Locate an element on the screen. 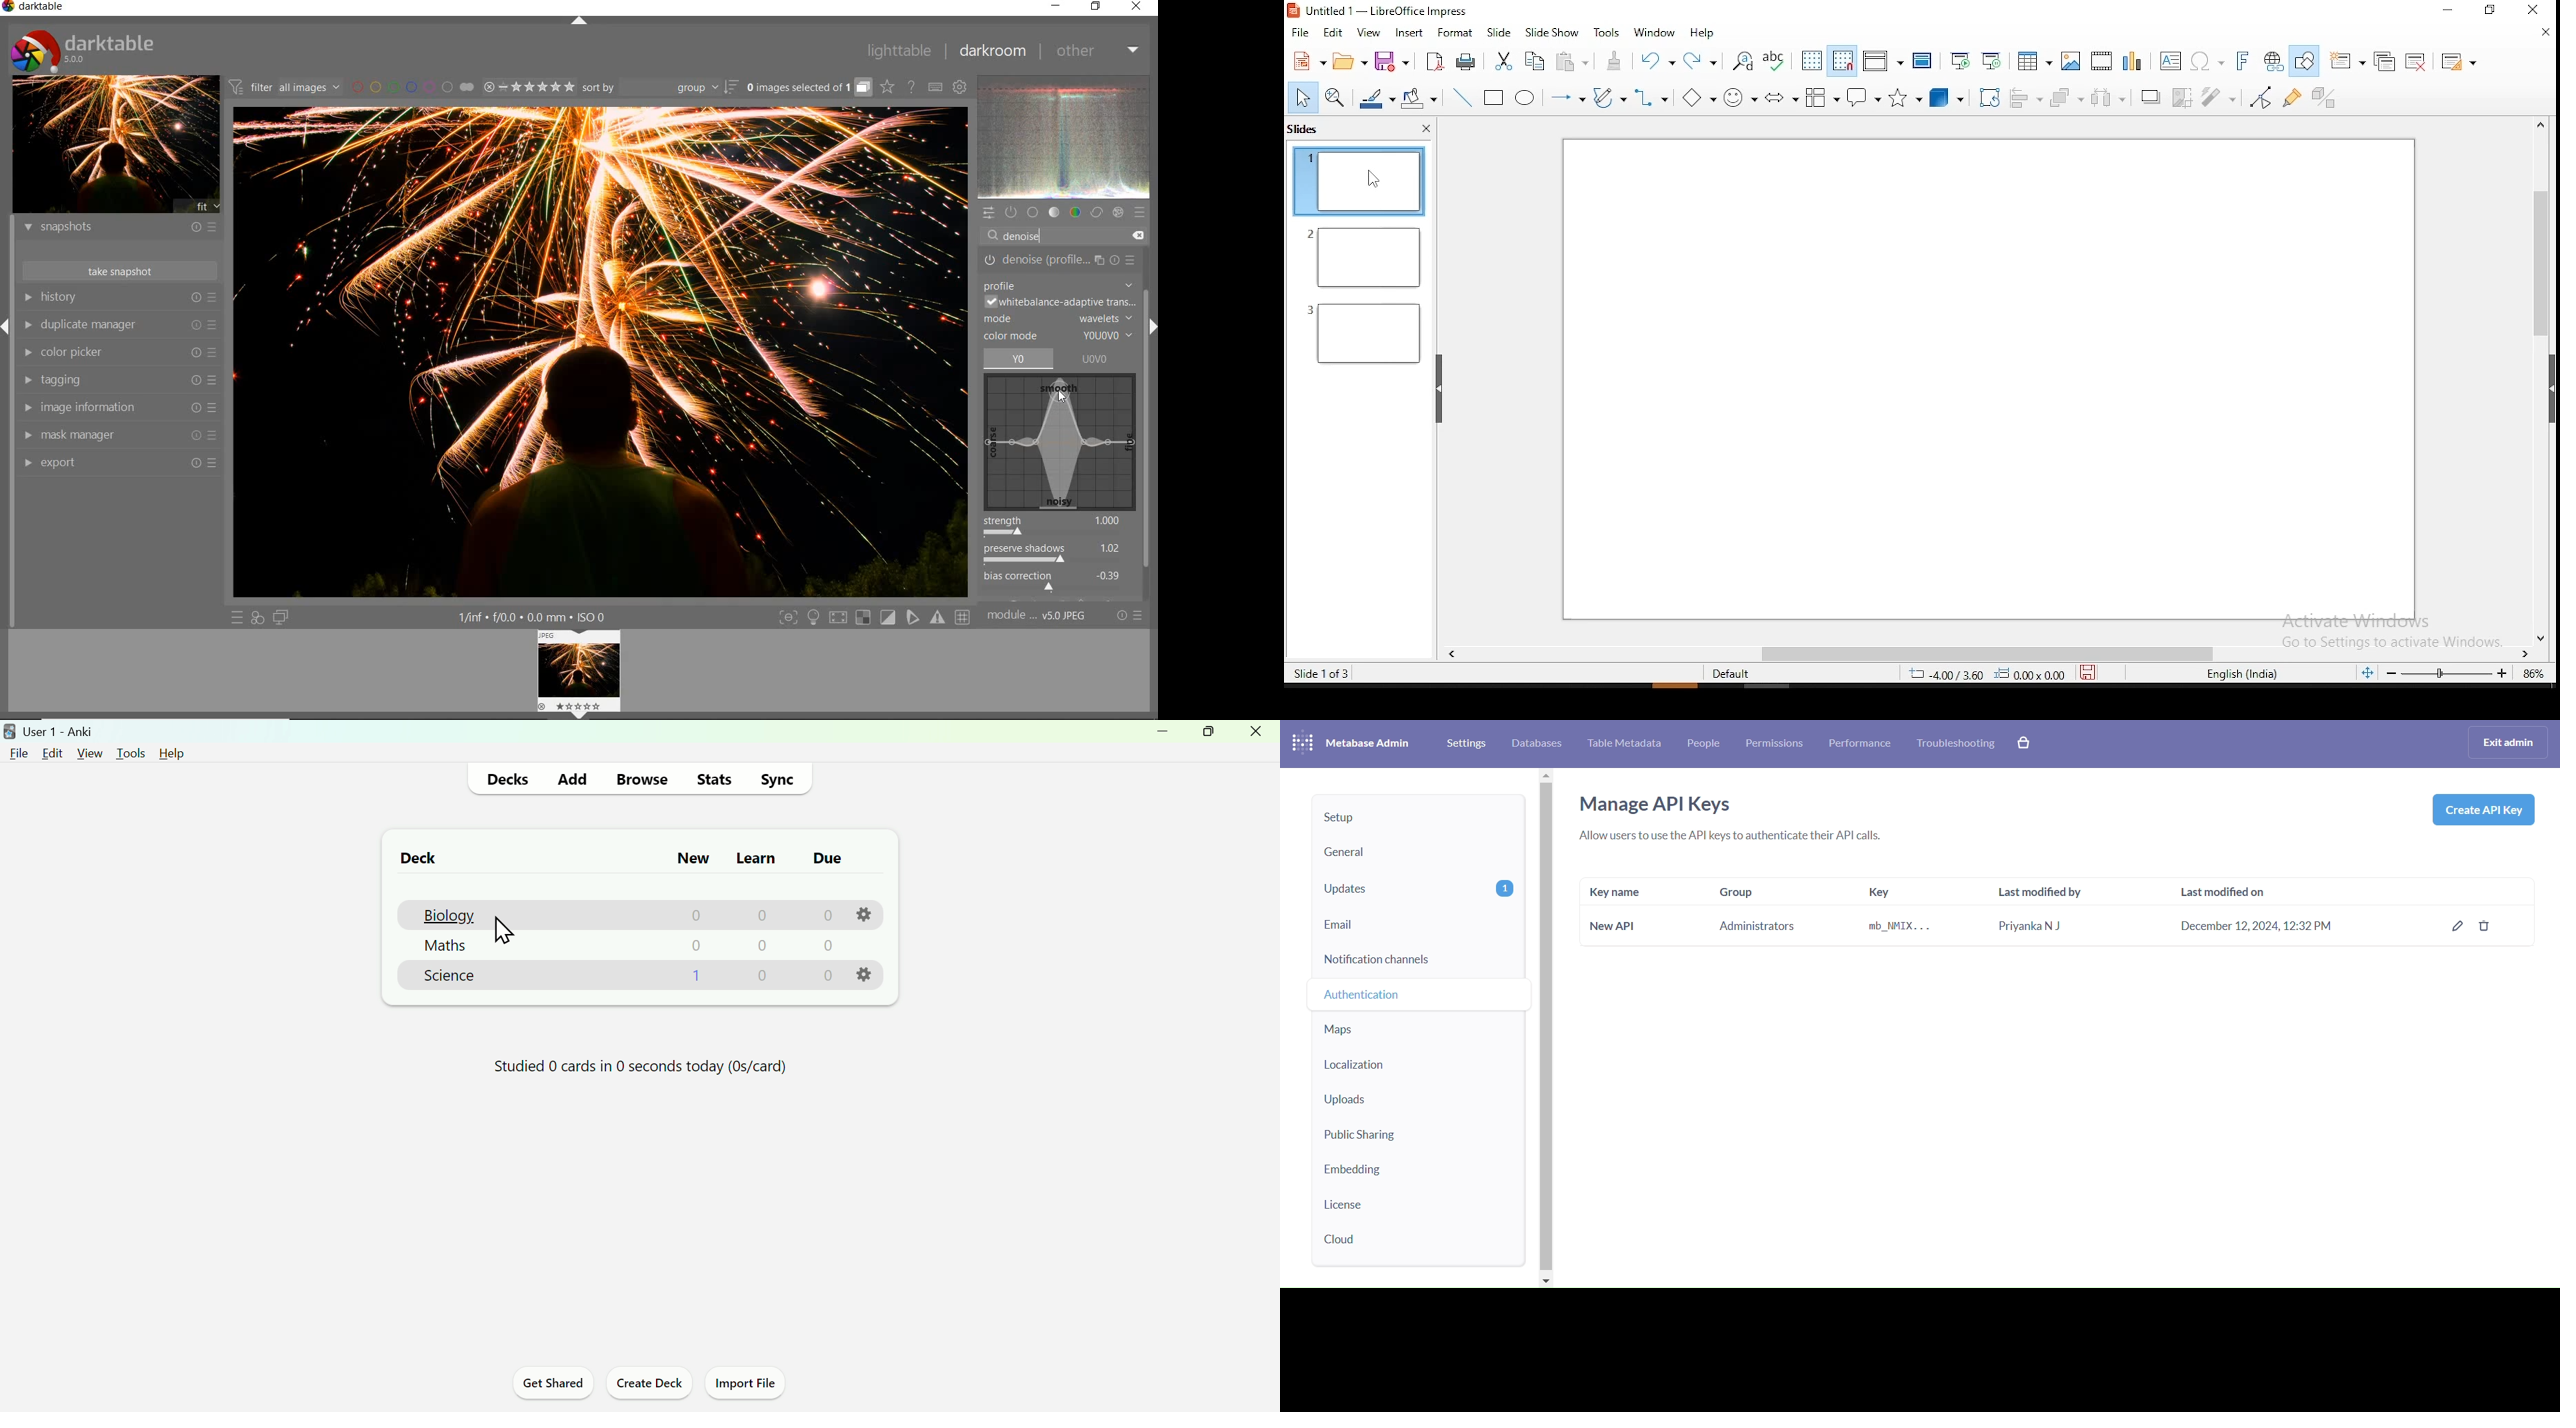 The width and height of the screenshot is (2576, 1428). spell check is located at coordinates (1778, 63).